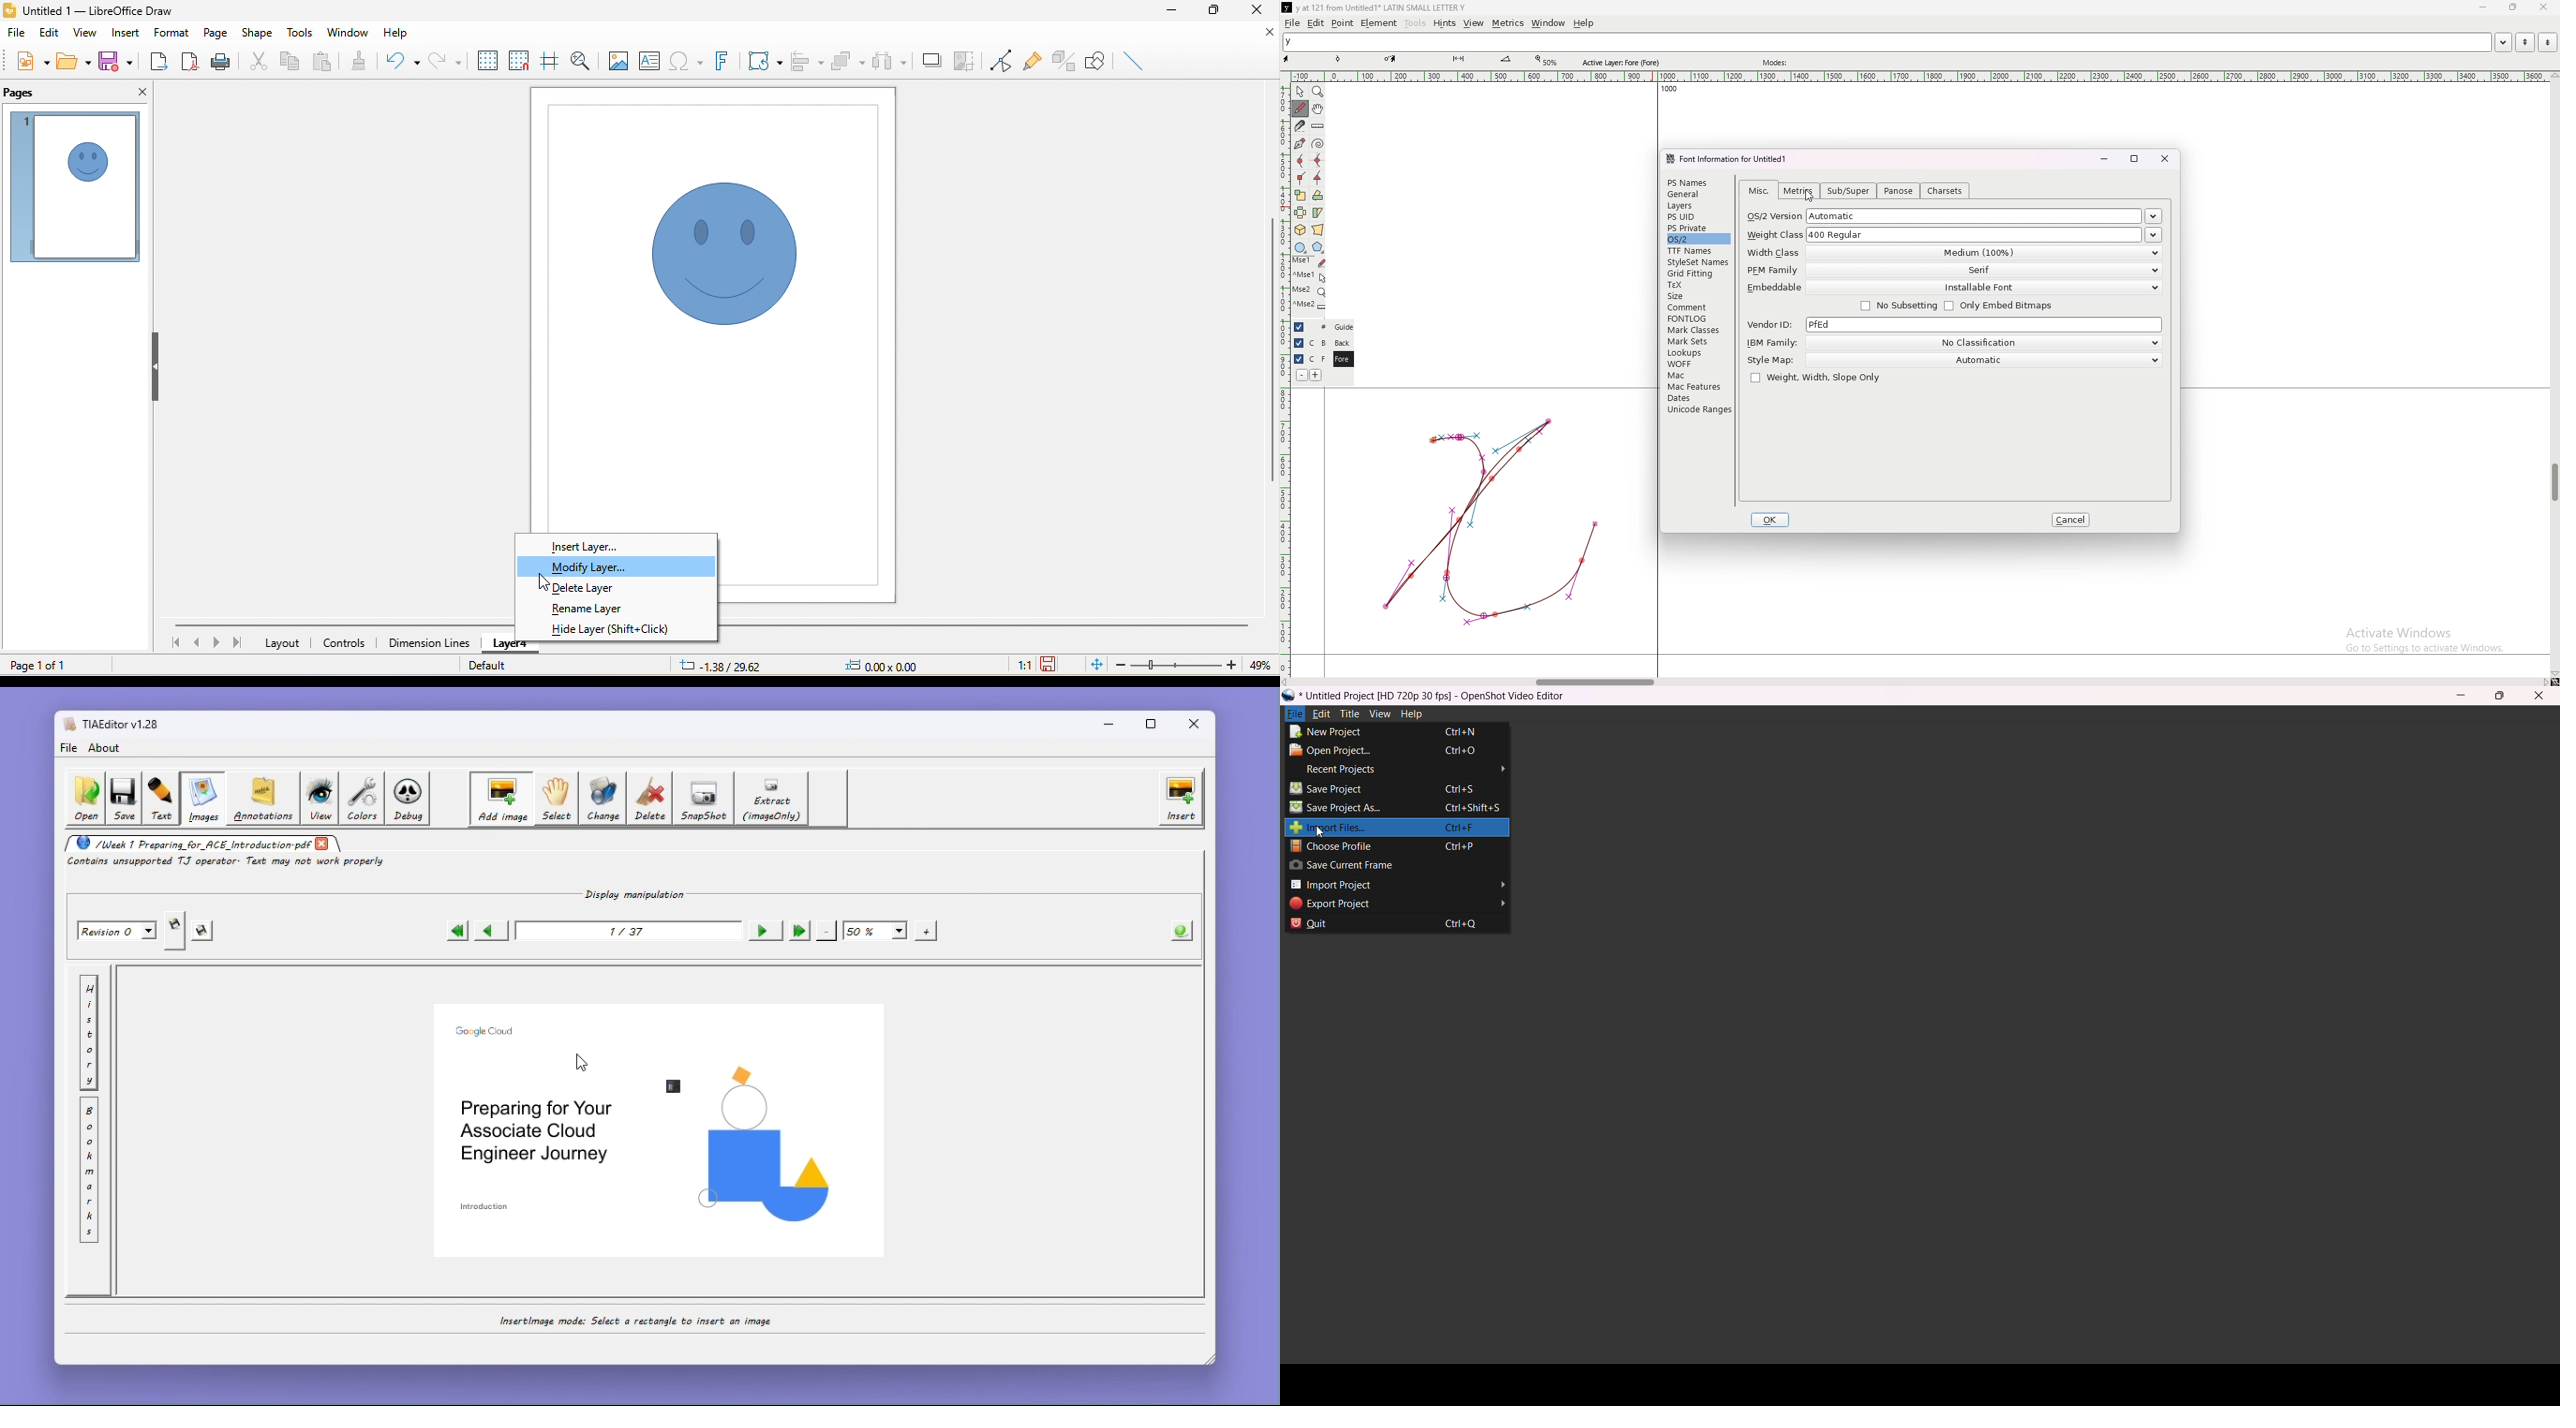  What do you see at coordinates (1137, 59) in the screenshot?
I see `insert line` at bounding box center [1137, 59].